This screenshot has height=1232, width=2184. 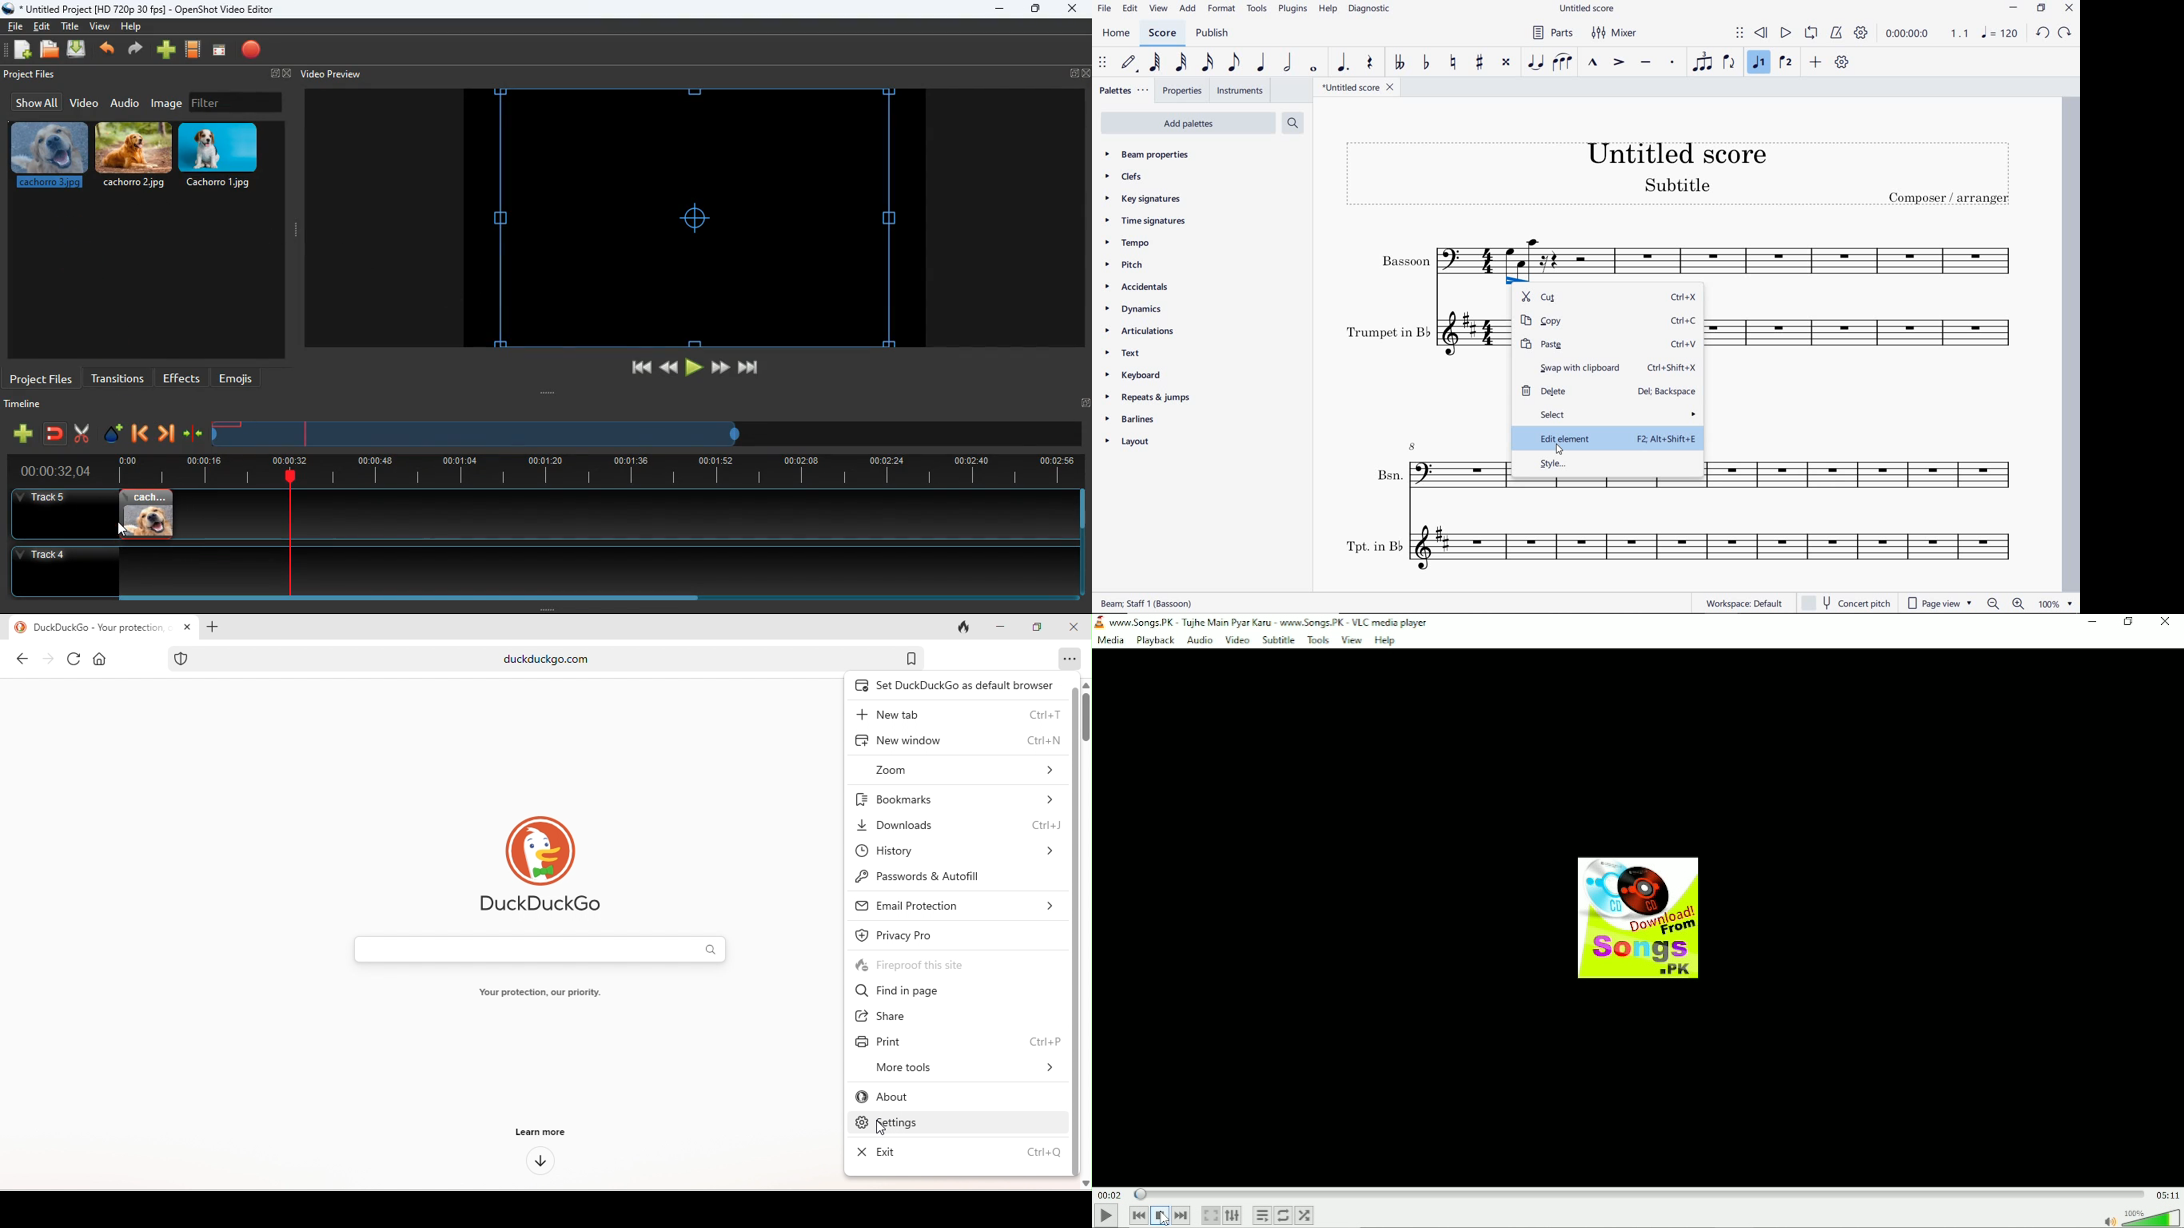 I want to click on cursor, so click(x=1559, y=449).